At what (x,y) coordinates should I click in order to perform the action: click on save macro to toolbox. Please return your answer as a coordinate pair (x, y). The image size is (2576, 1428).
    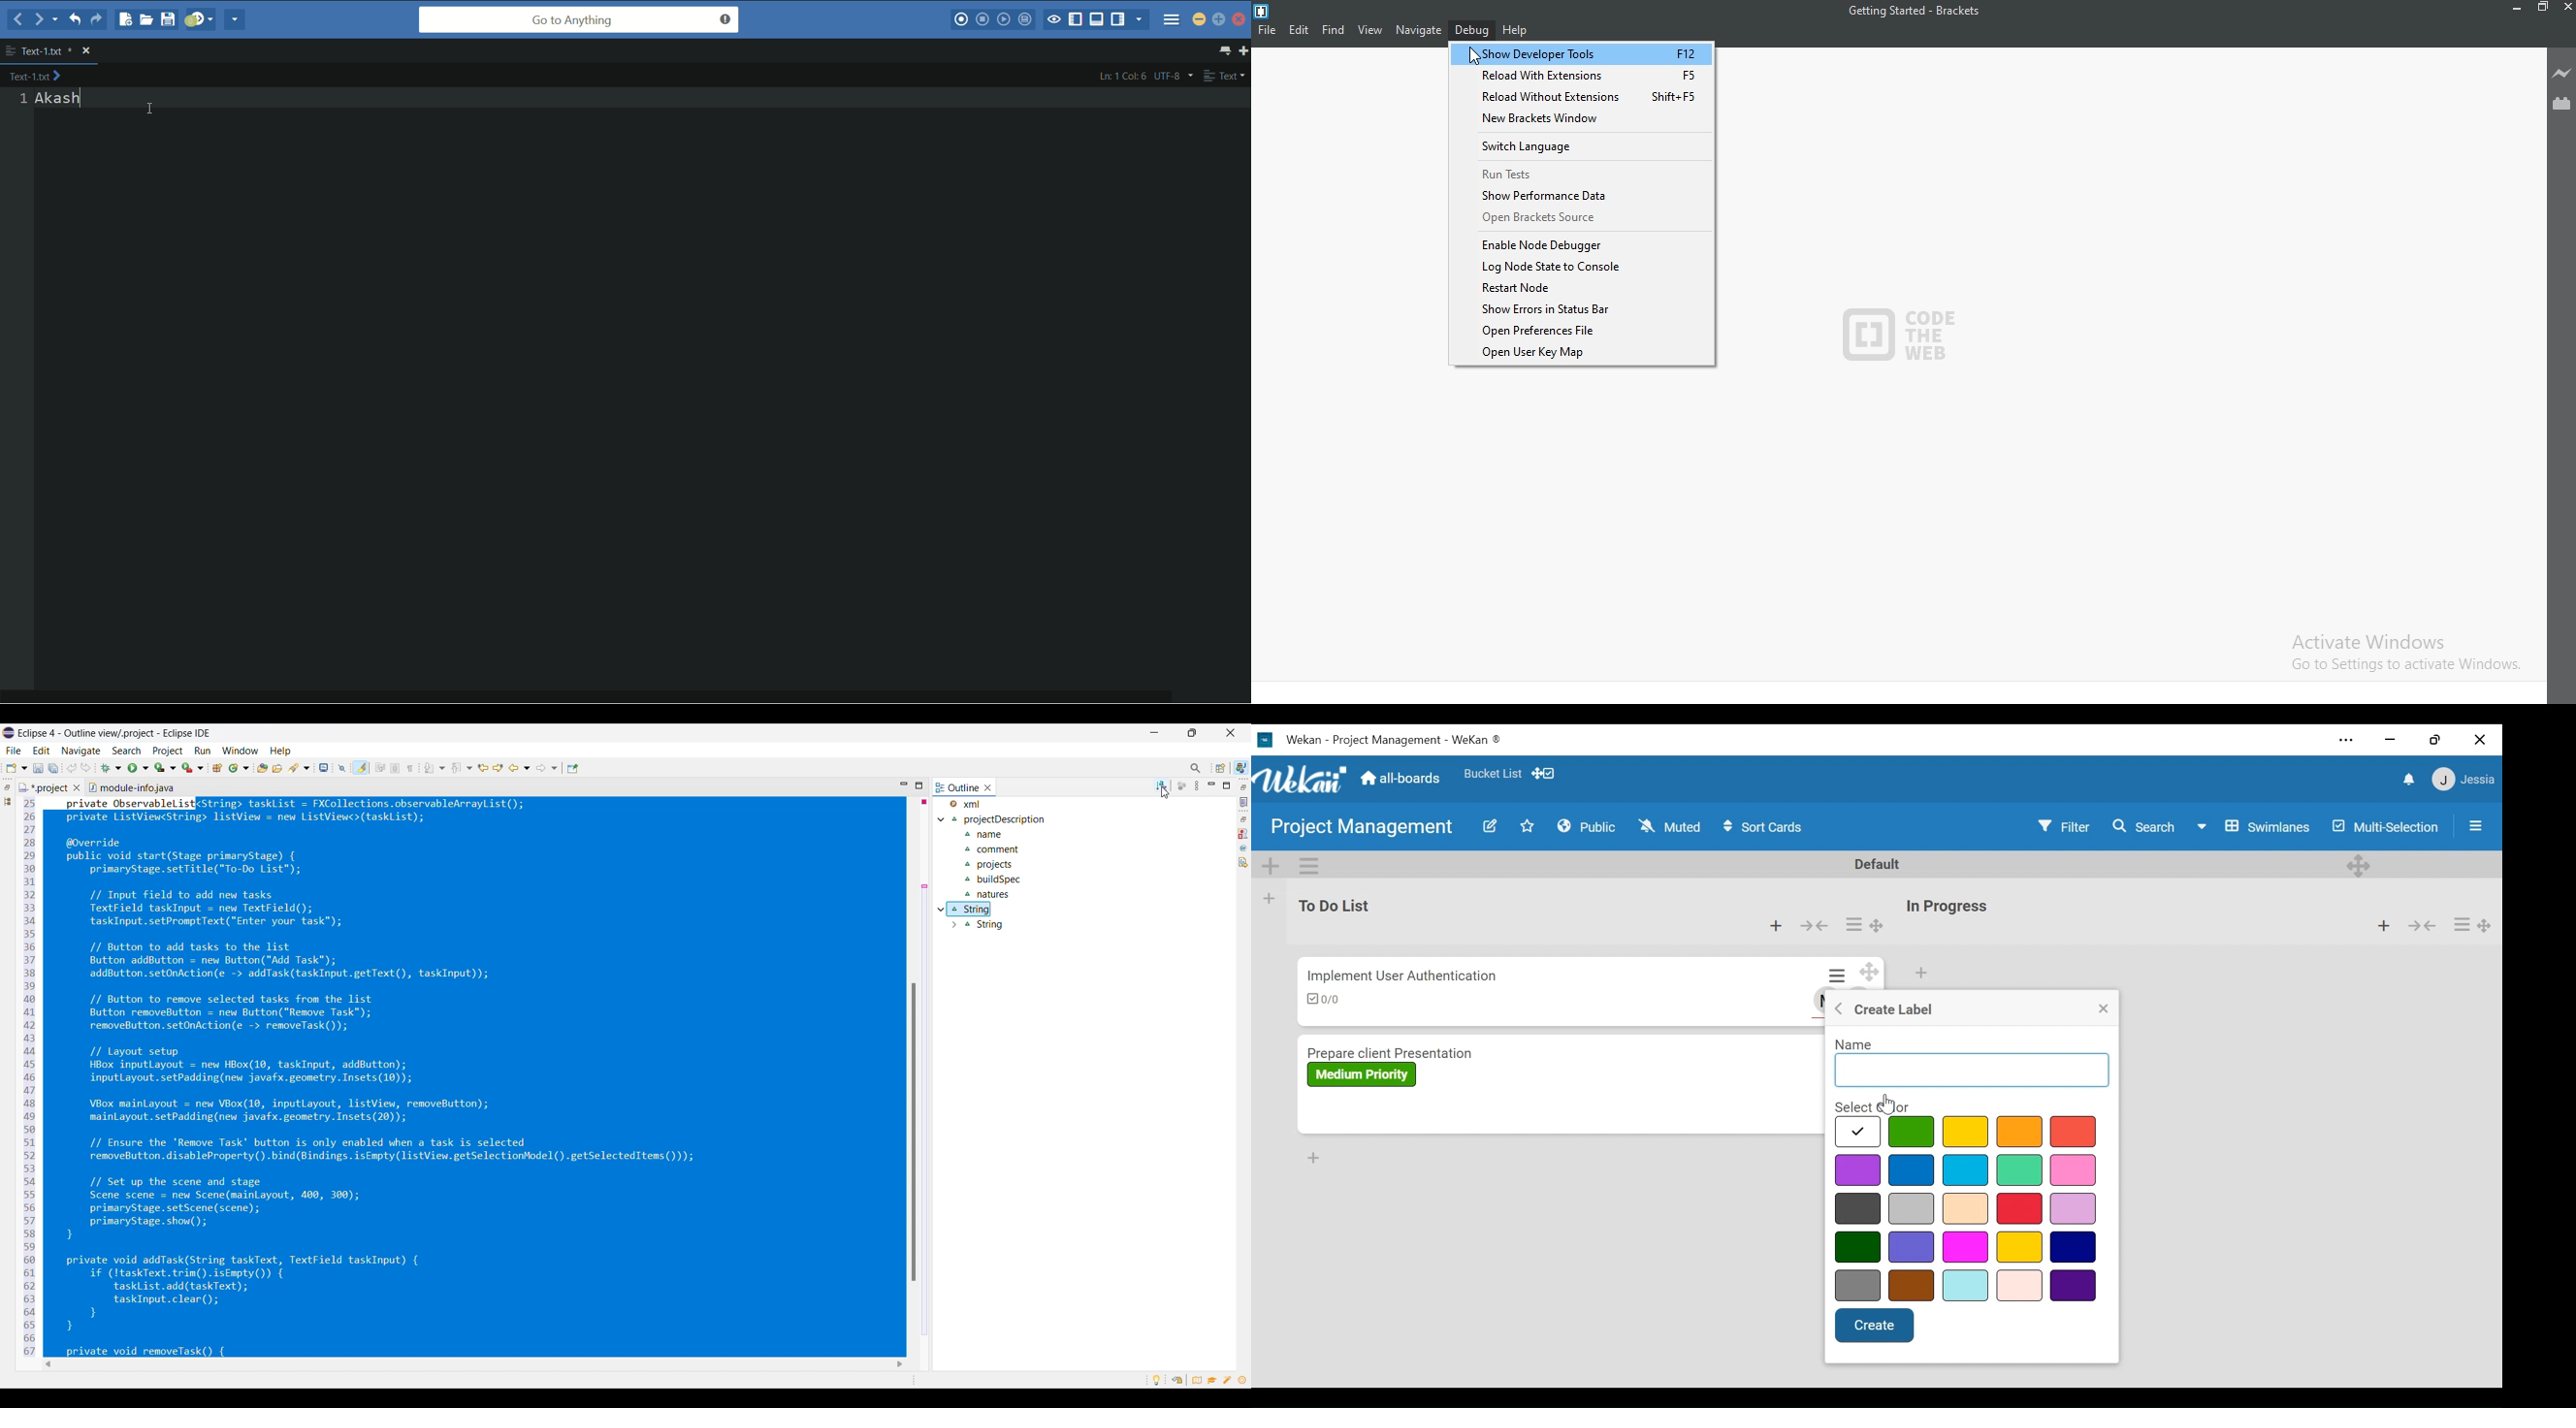
    Looking at the image, I should click on (1025, 18).